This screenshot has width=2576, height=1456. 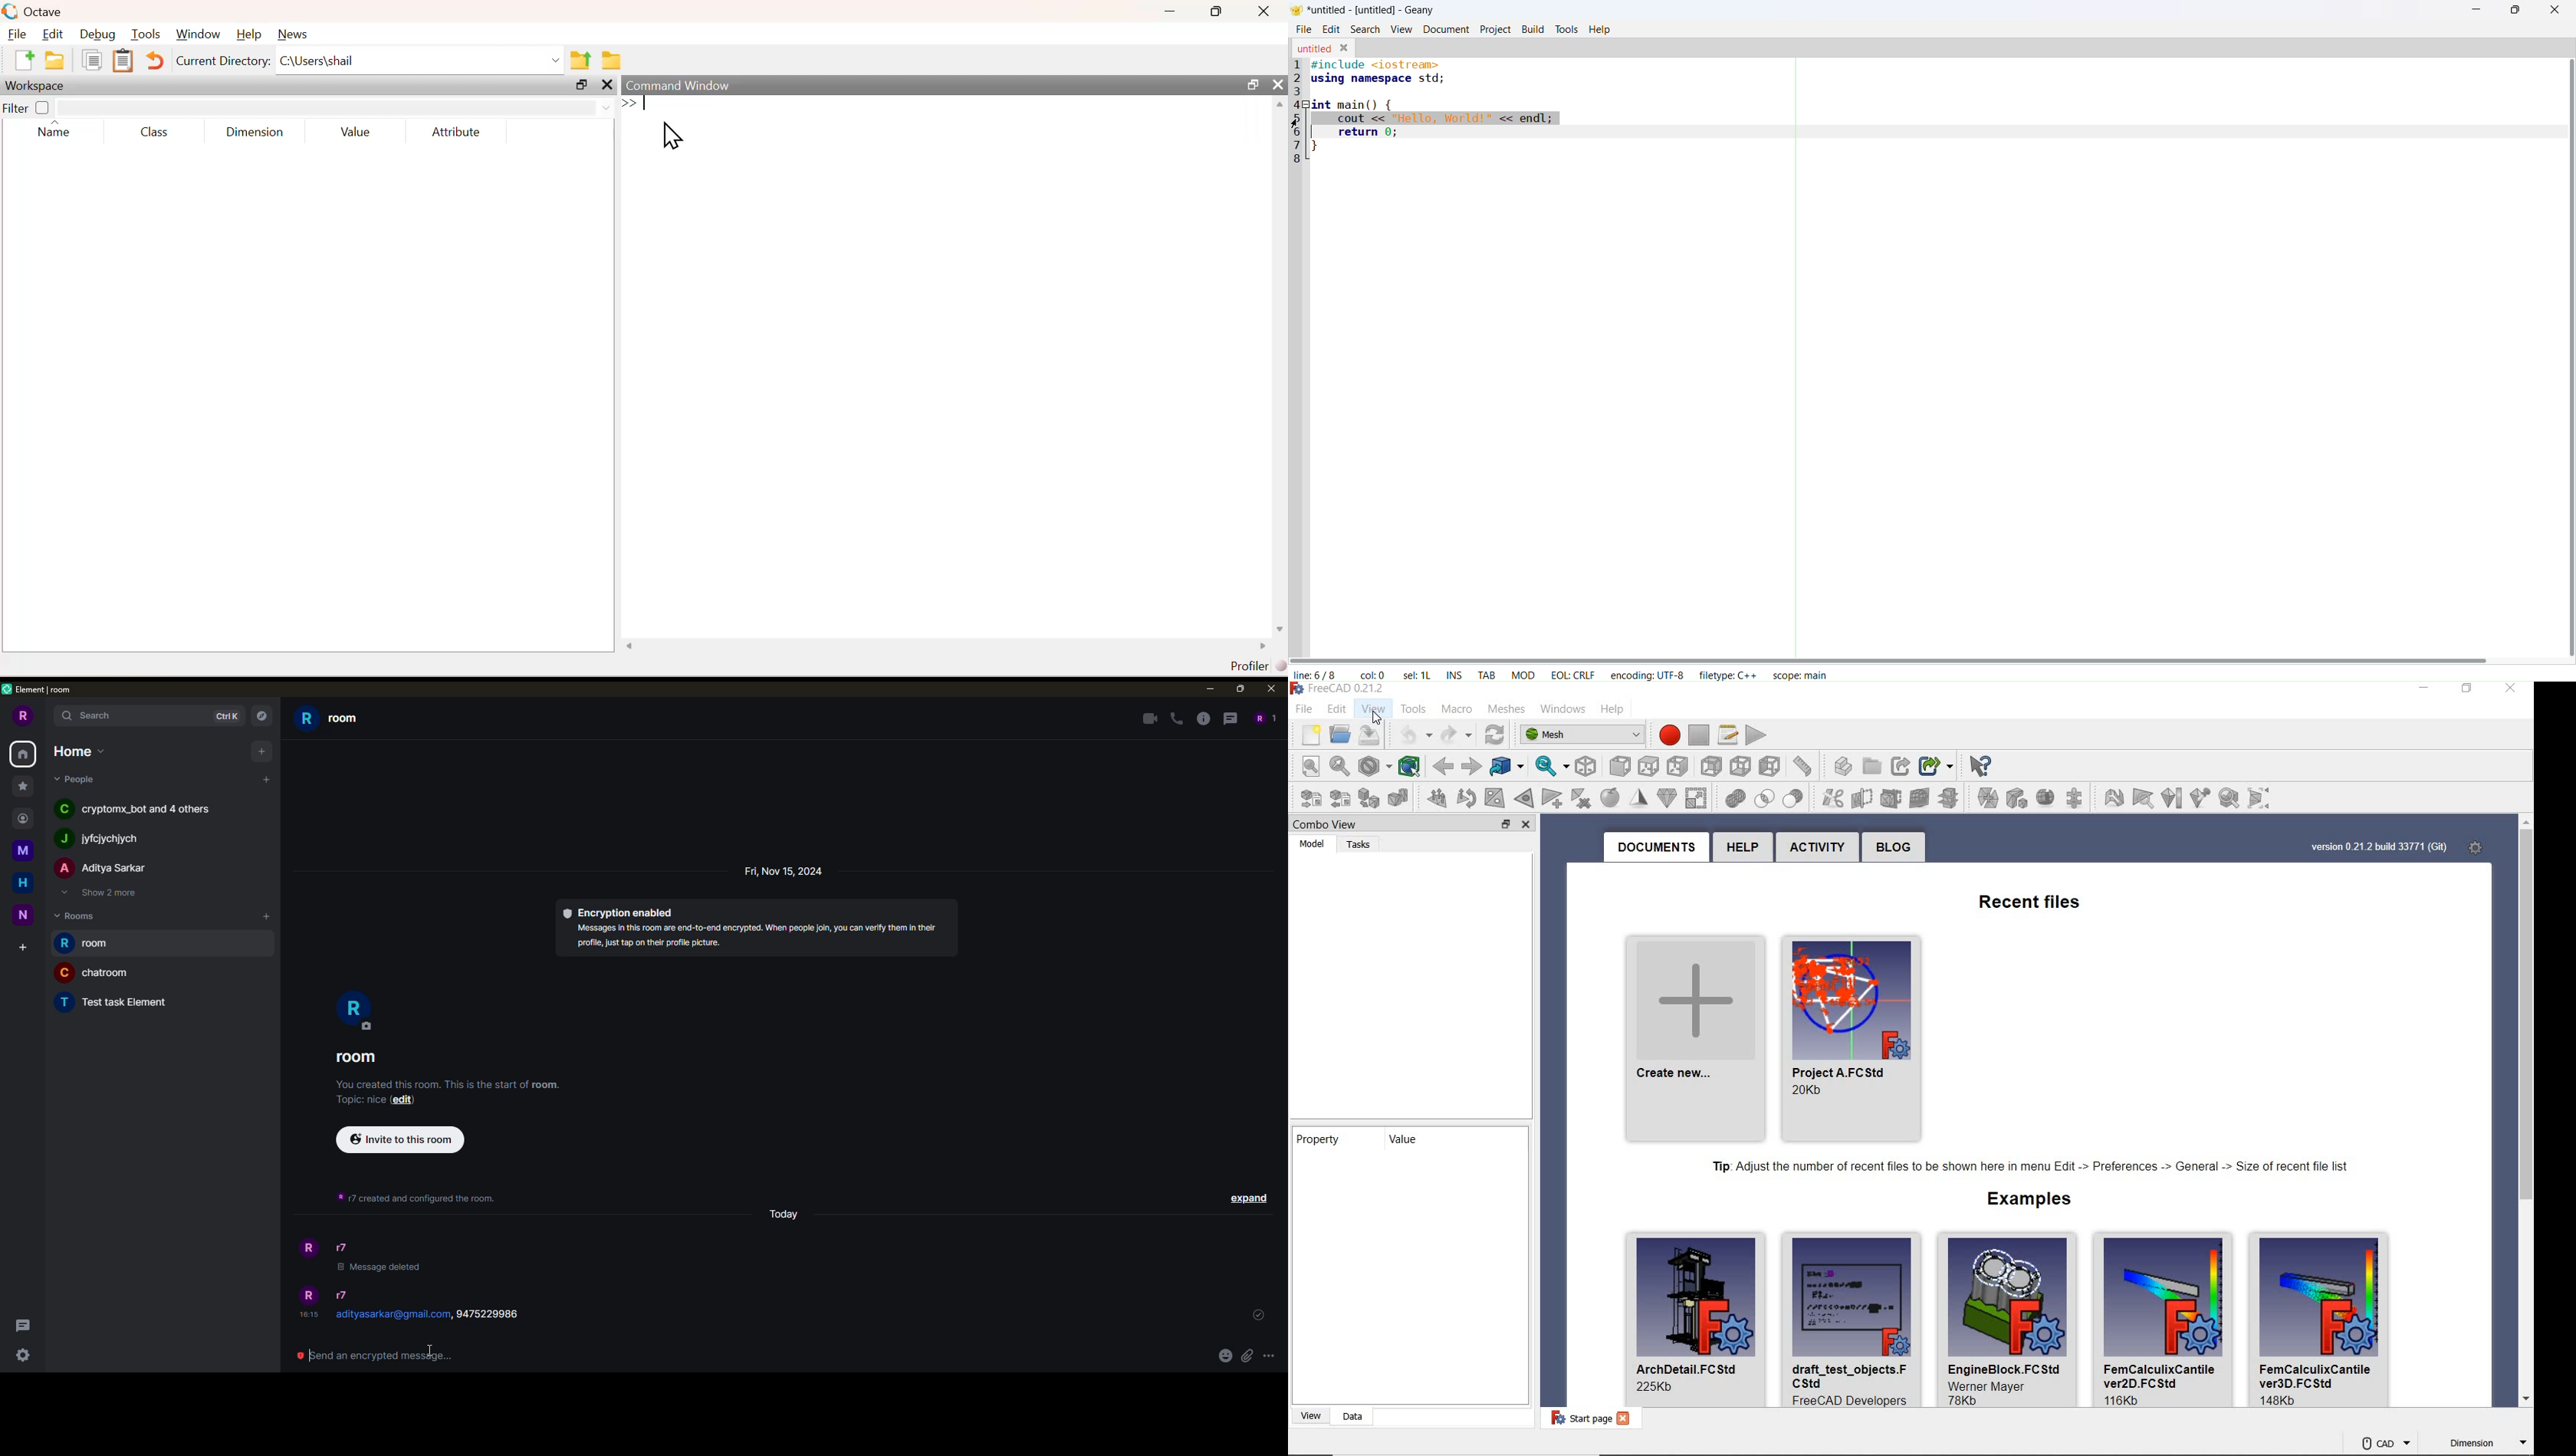 I want to click on fit all, so click(x=1306, y=766).